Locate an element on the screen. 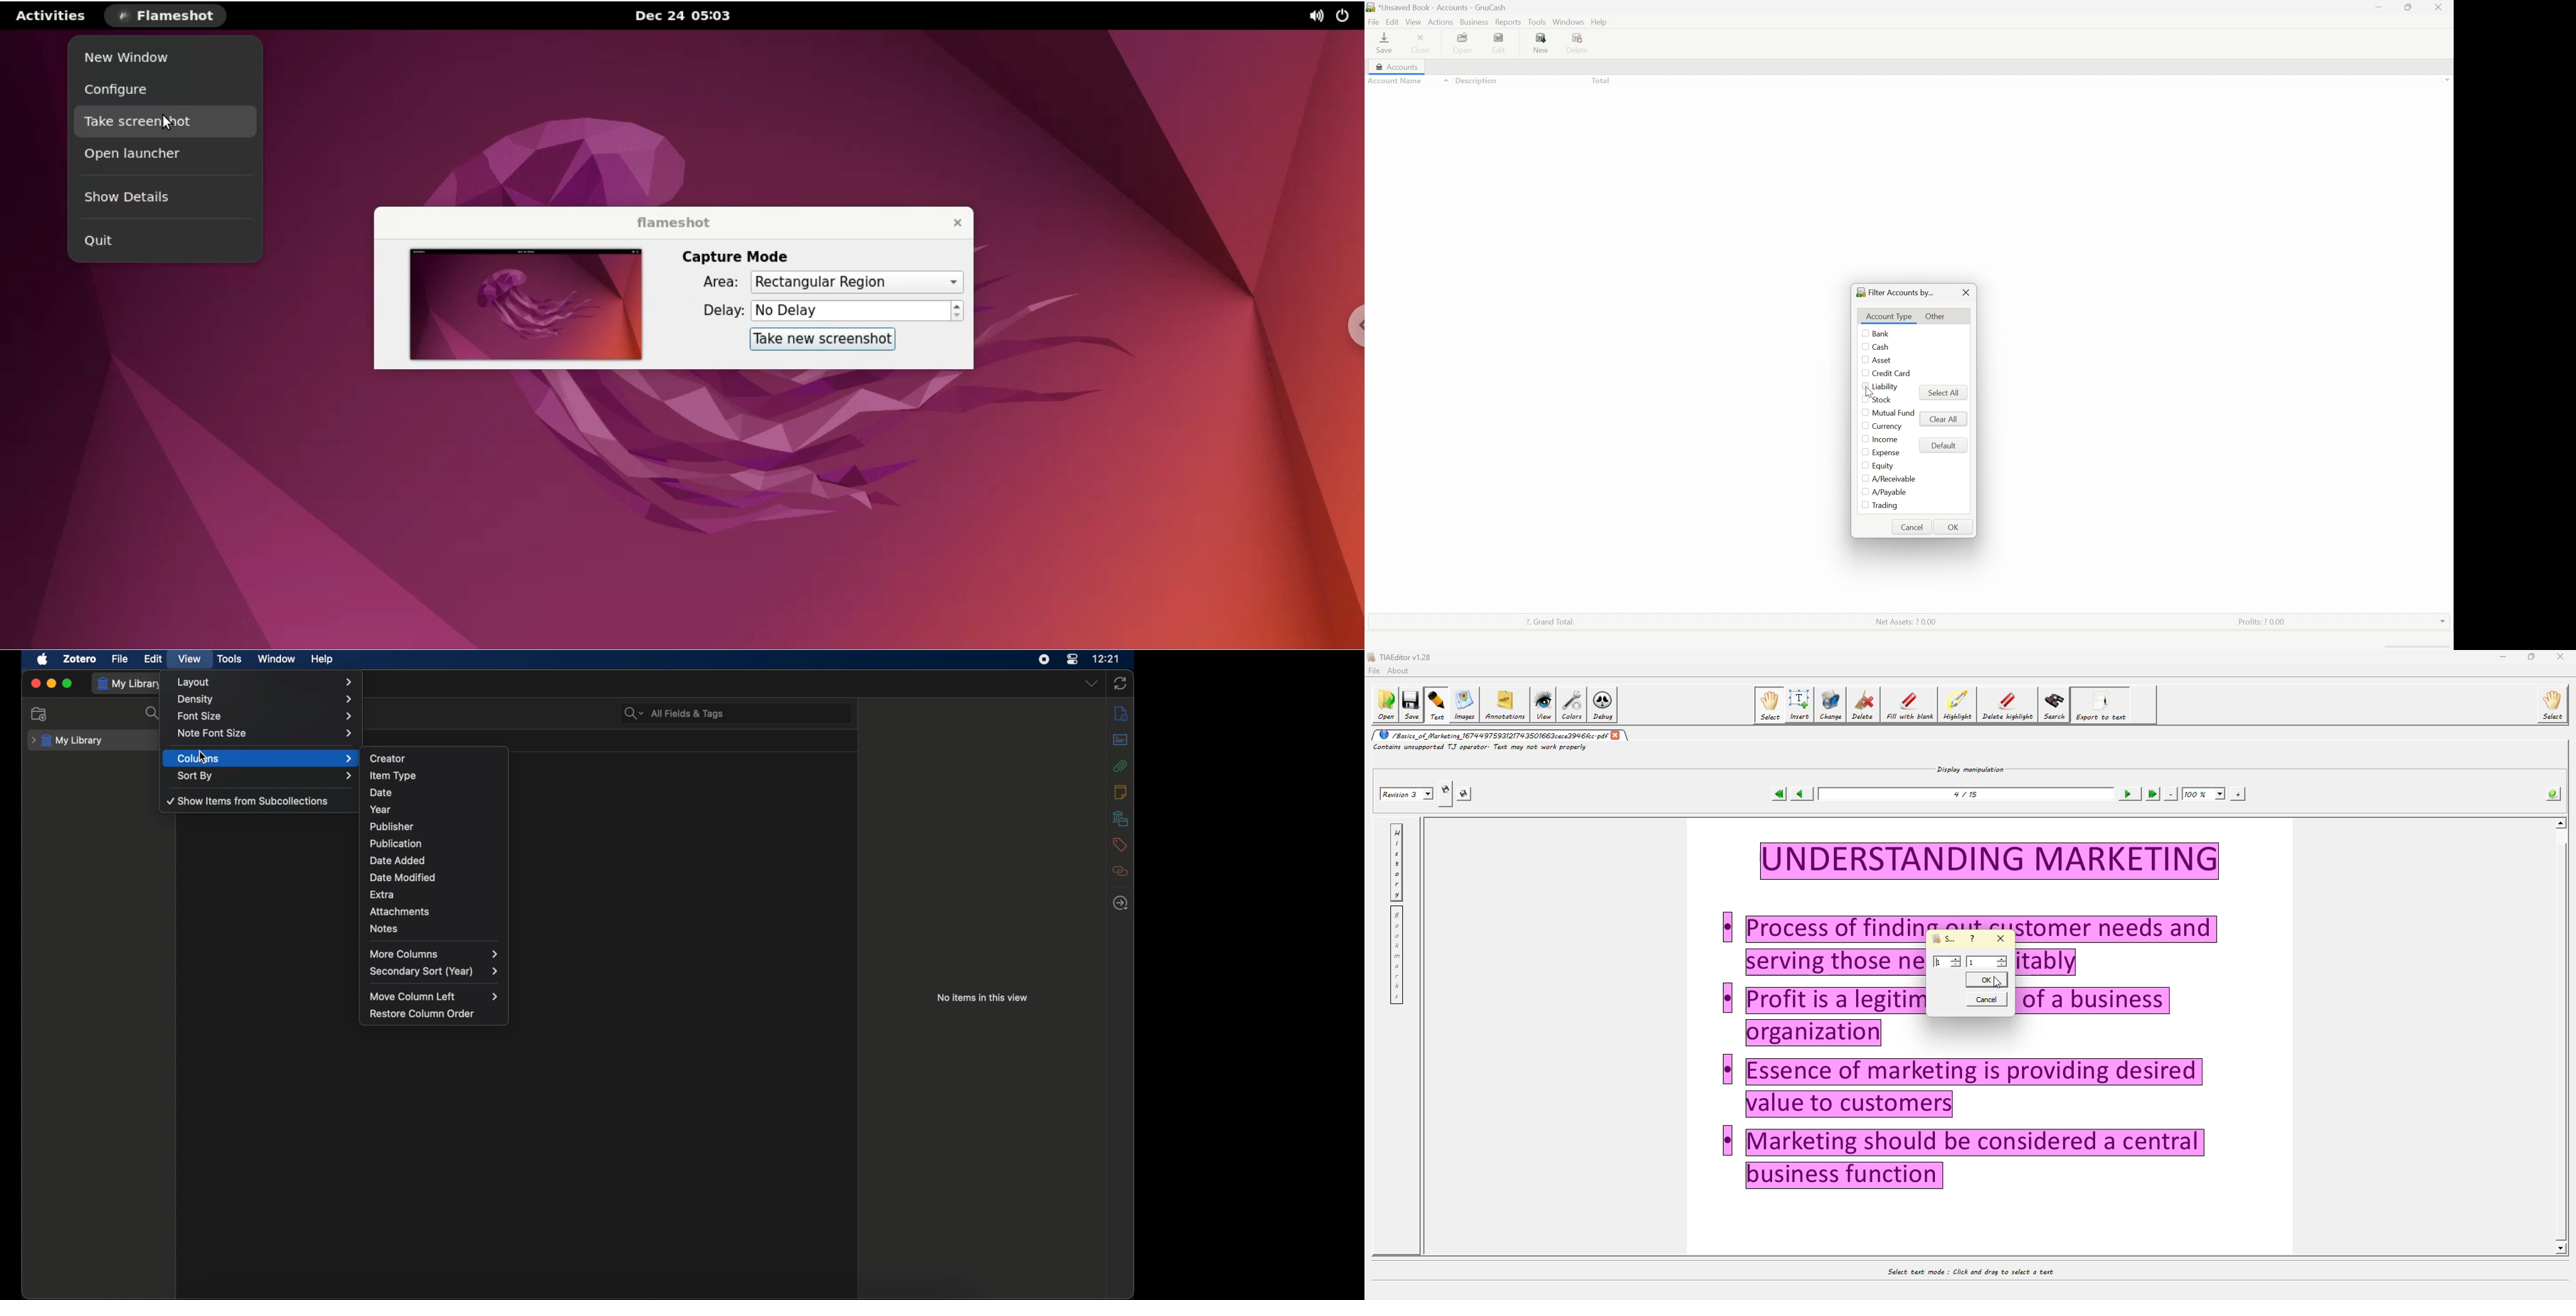 The height and width of the screenshot is (1316, 2576). Equity is located at coordinates (1467, 105).